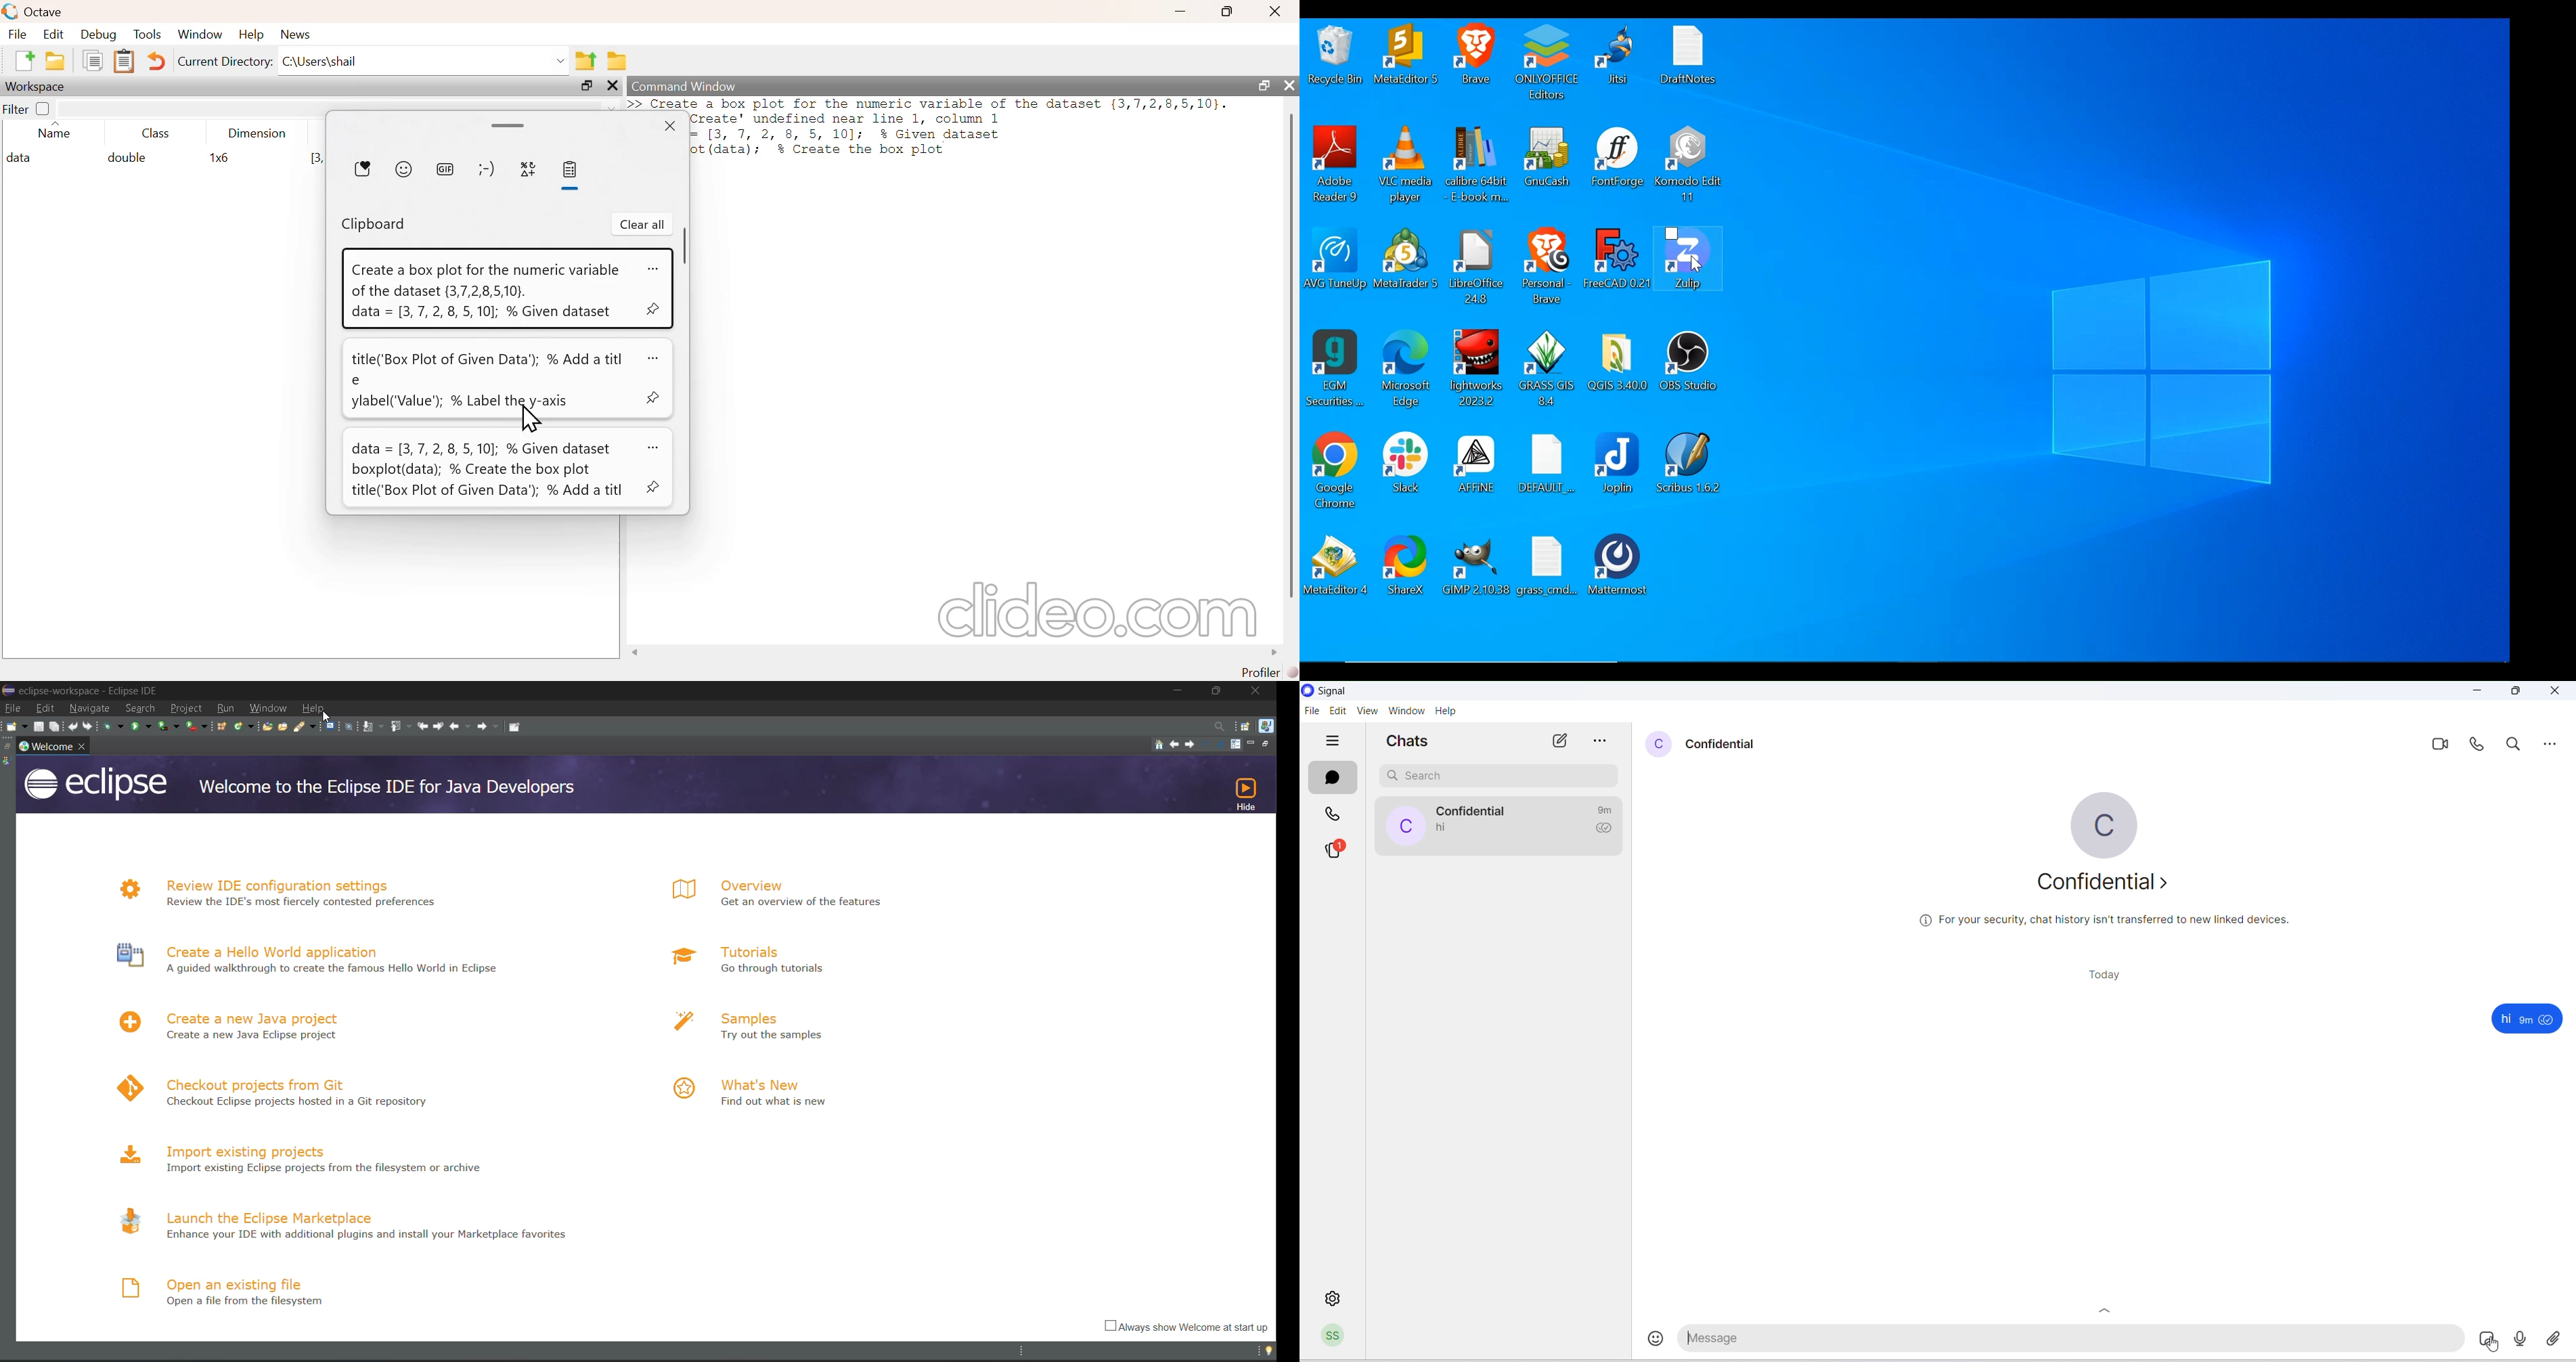 The image size is (2576, 1372). Describe the element at coordinates (1269, 651) in the screenshot. I see `move right` at that location.